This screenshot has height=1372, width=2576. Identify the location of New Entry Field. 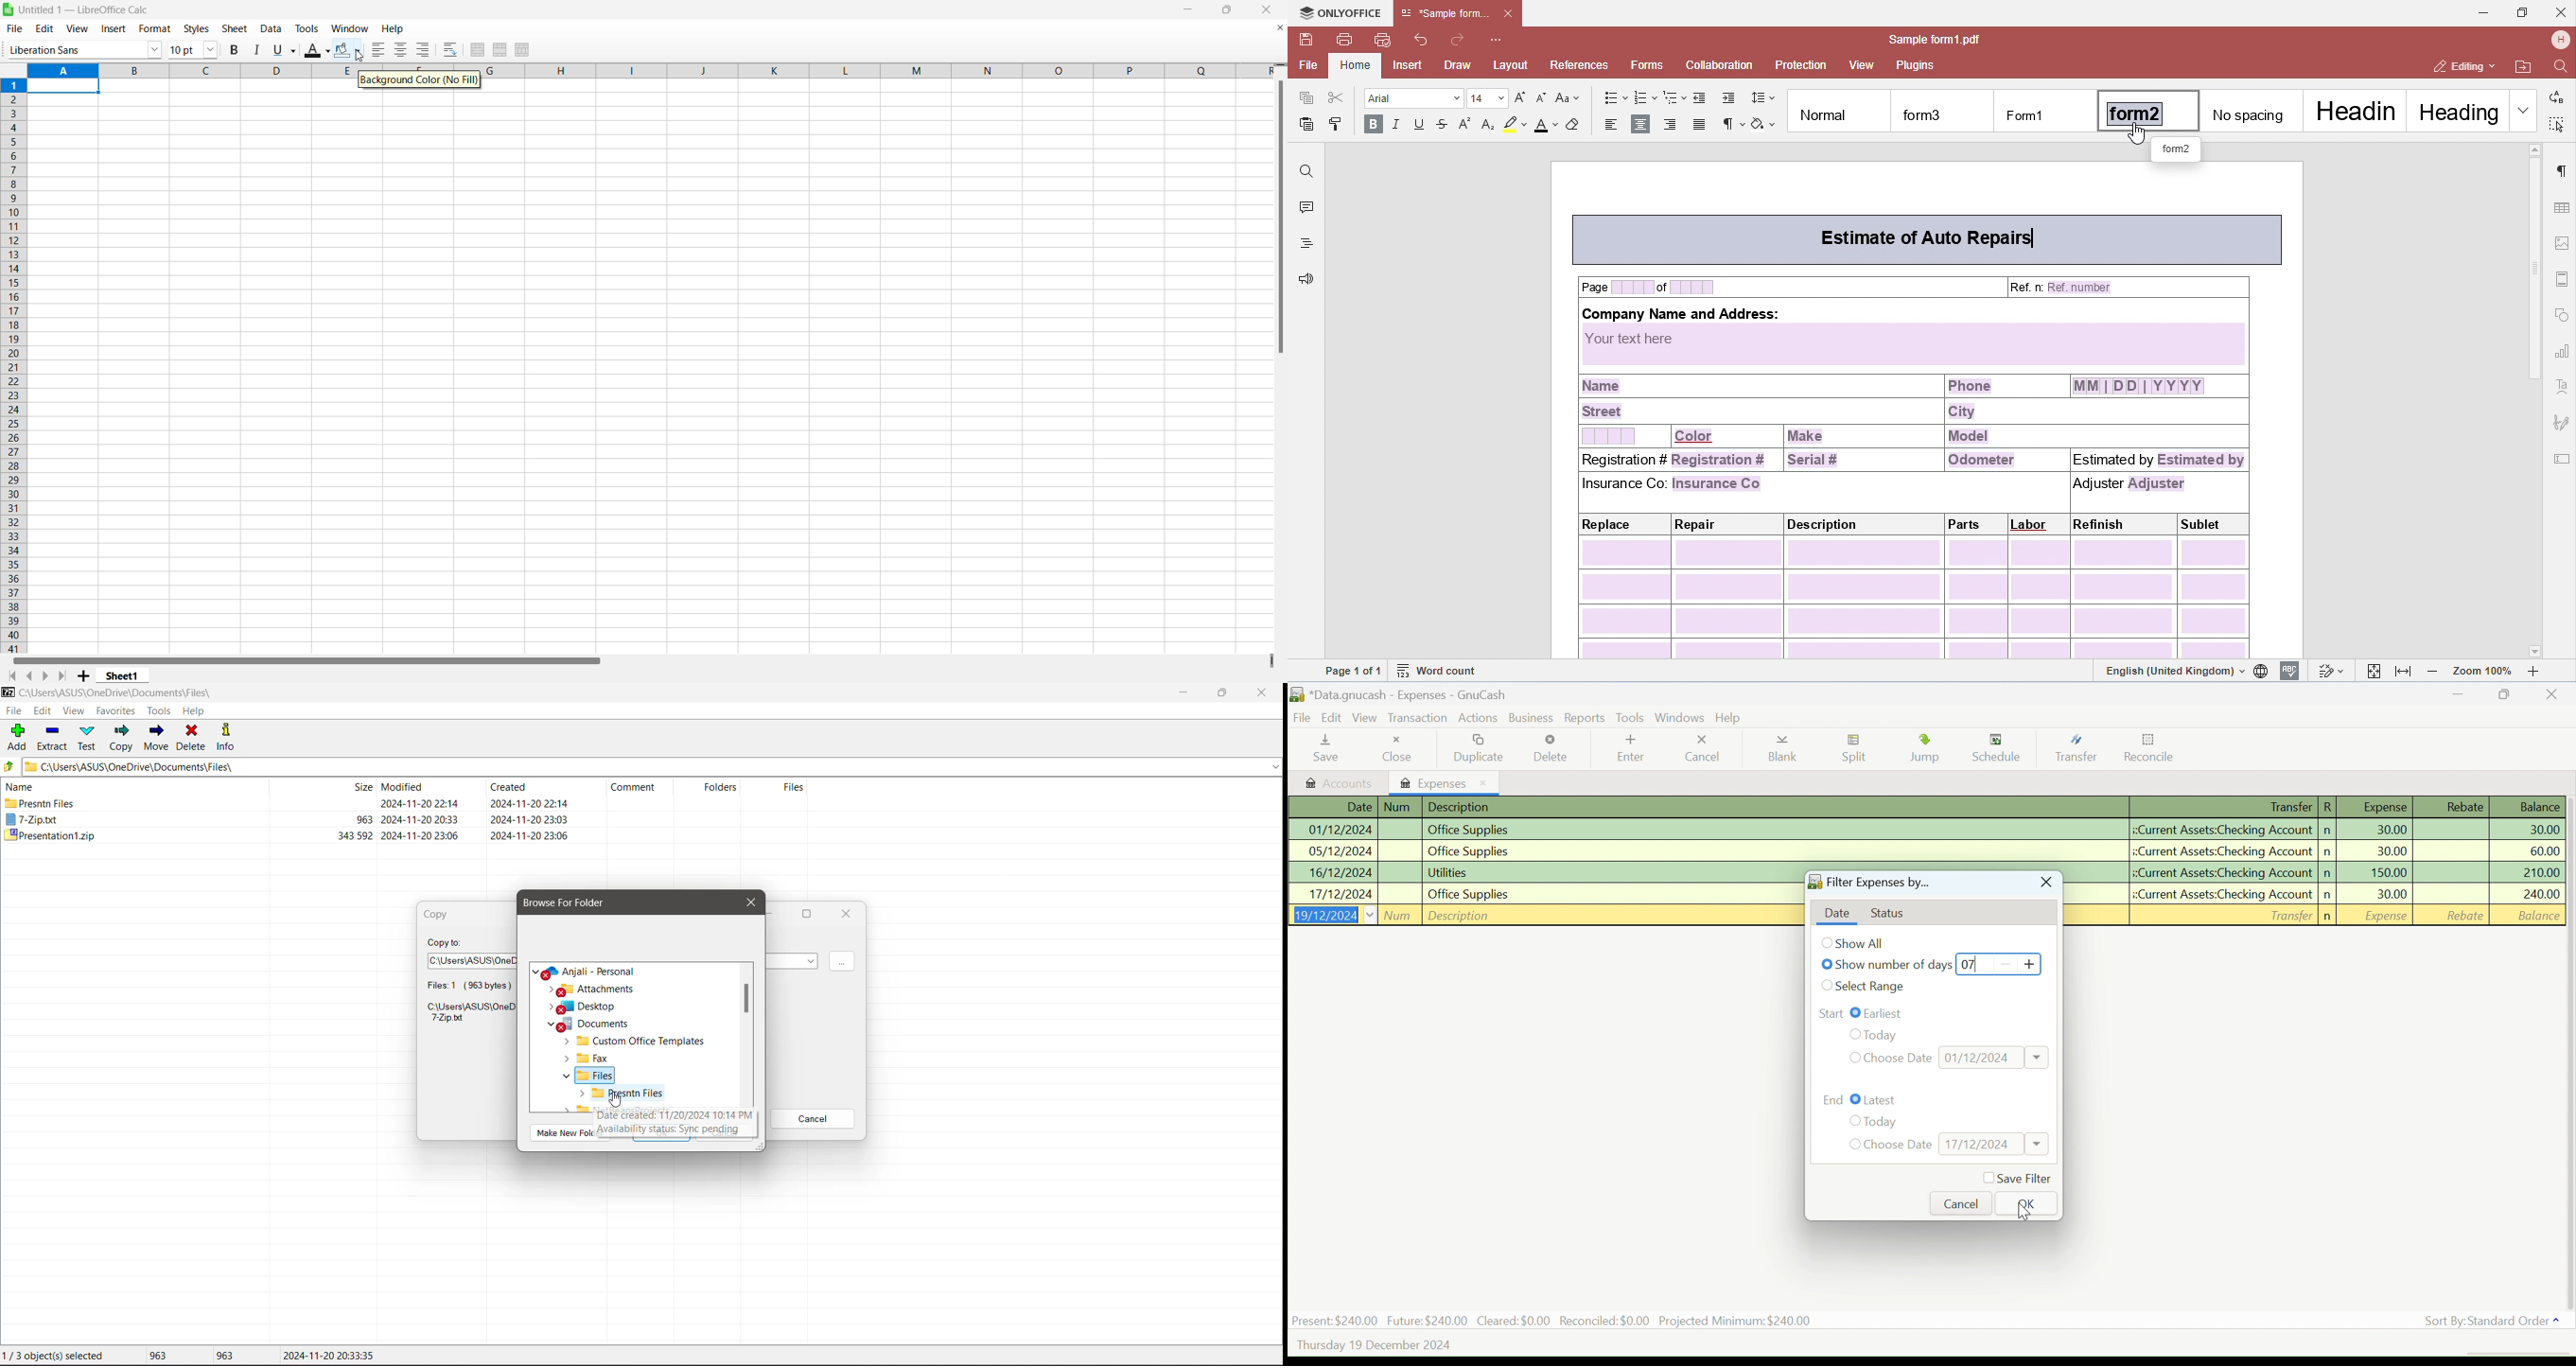
(2322, 915).